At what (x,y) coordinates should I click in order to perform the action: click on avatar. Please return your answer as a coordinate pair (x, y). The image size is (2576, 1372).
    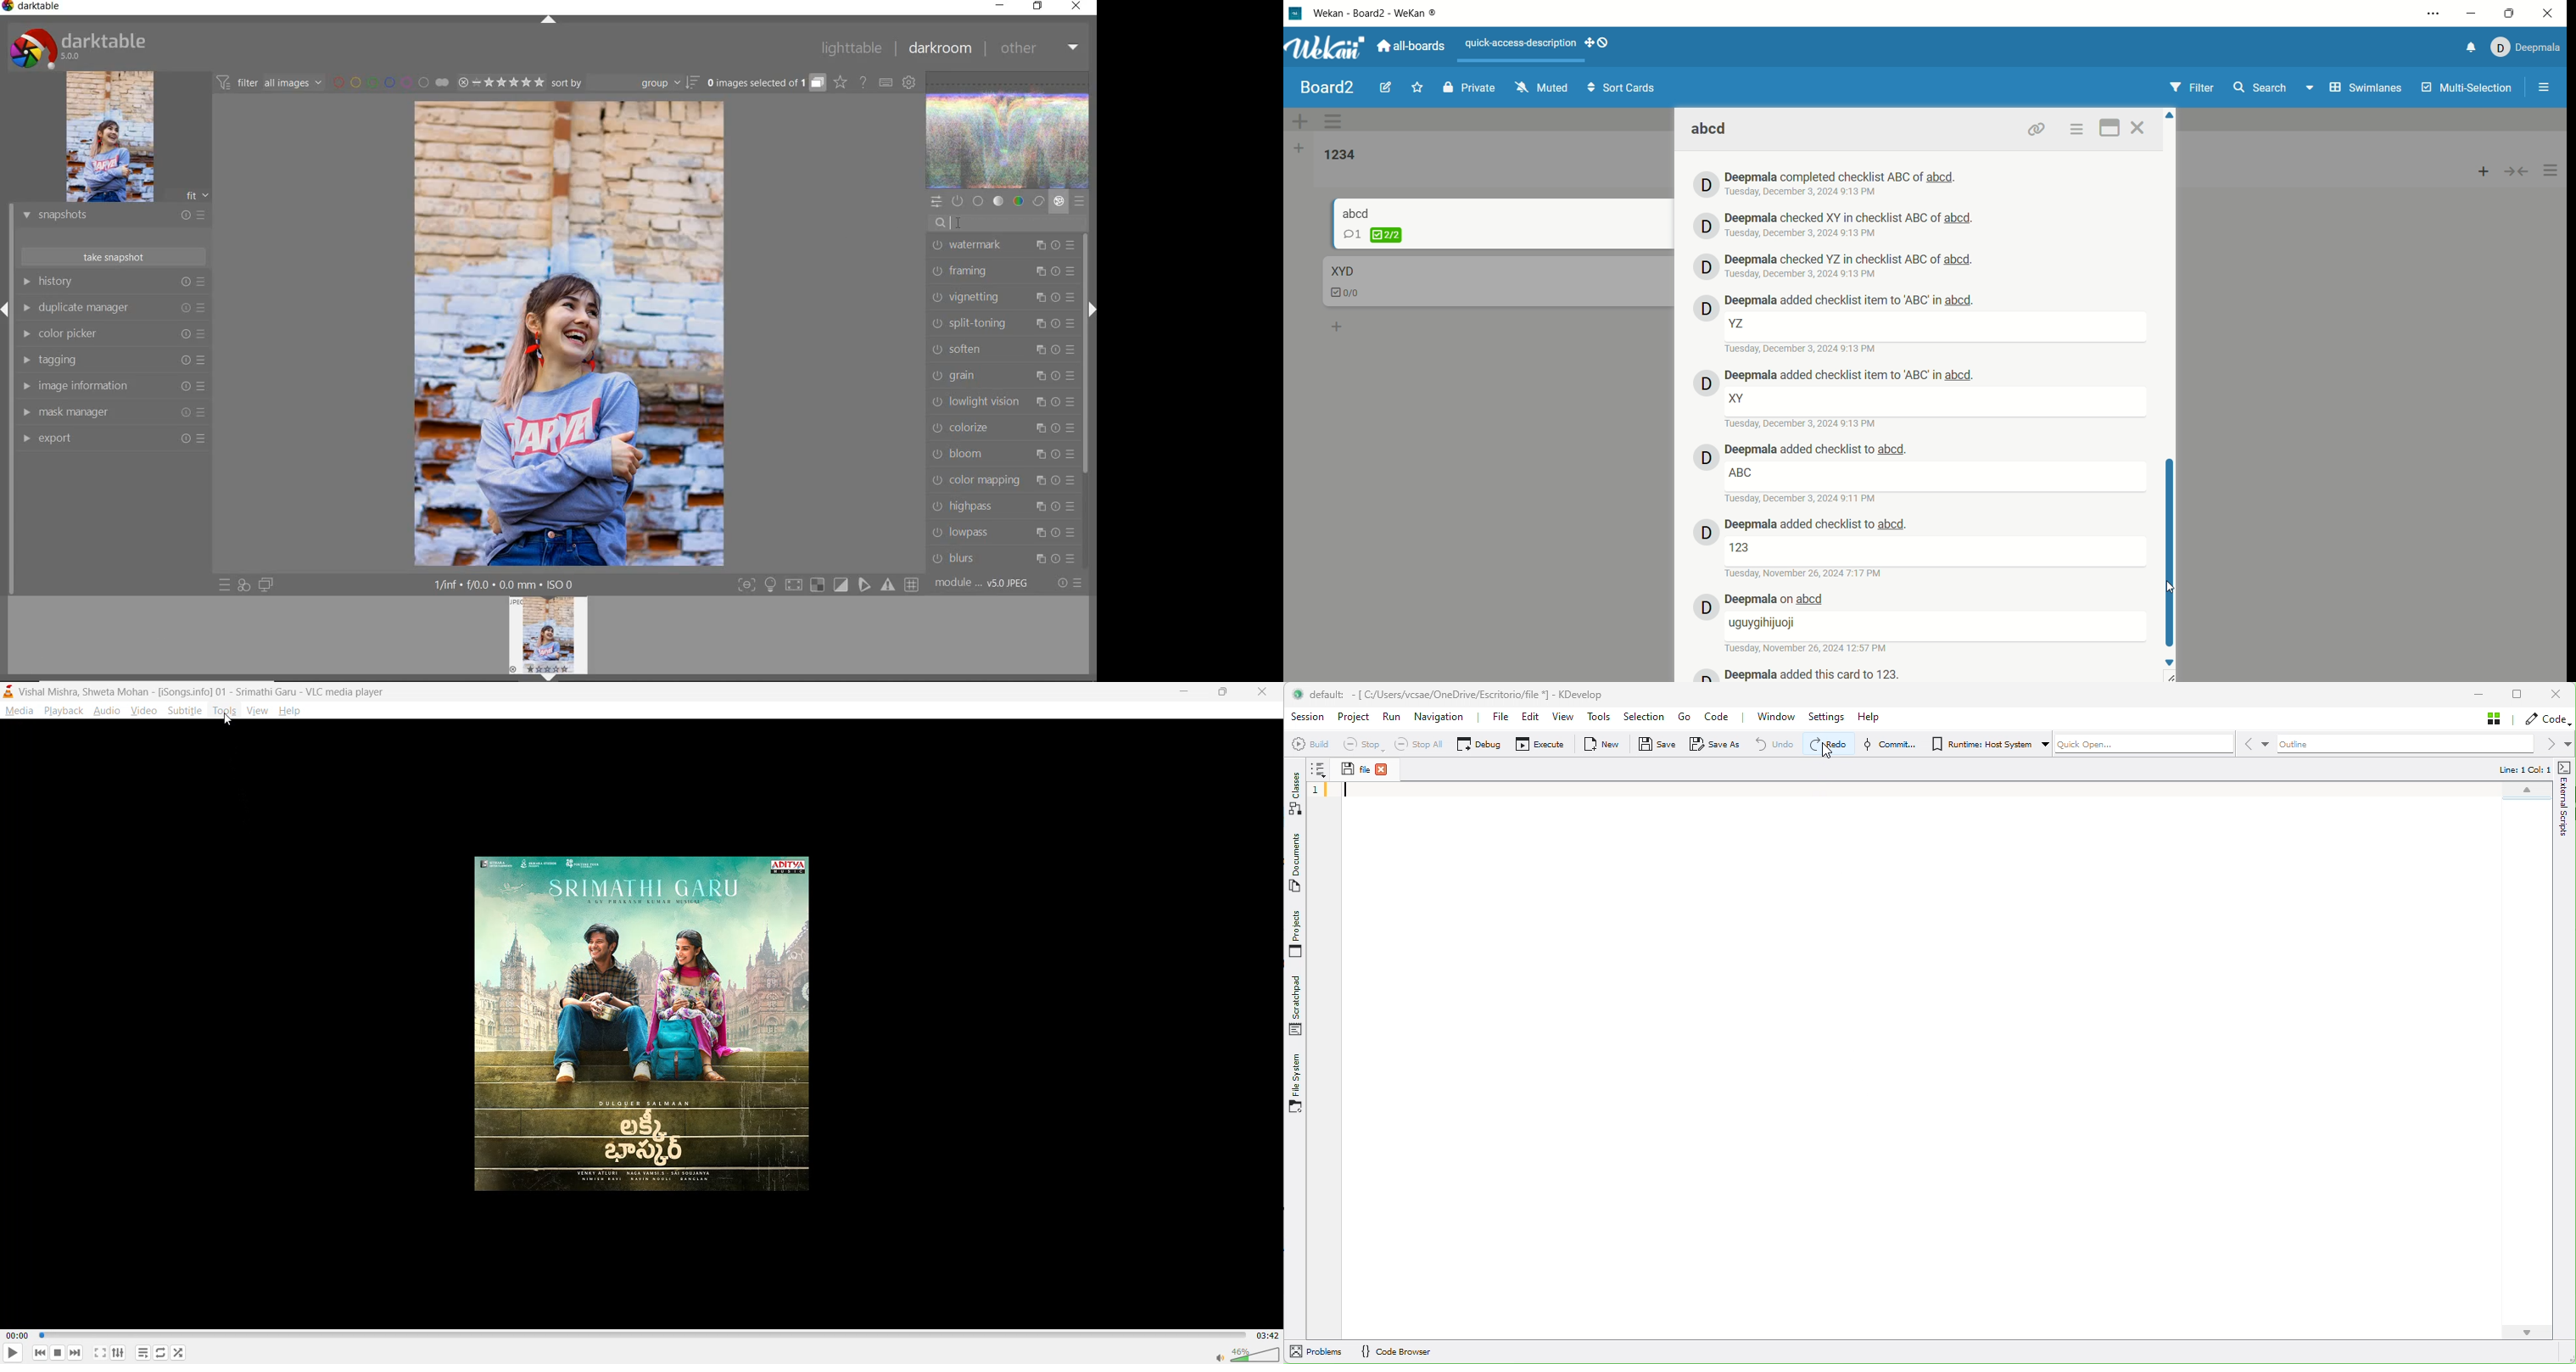
    Looking at the image, I should click on (1706, 608).